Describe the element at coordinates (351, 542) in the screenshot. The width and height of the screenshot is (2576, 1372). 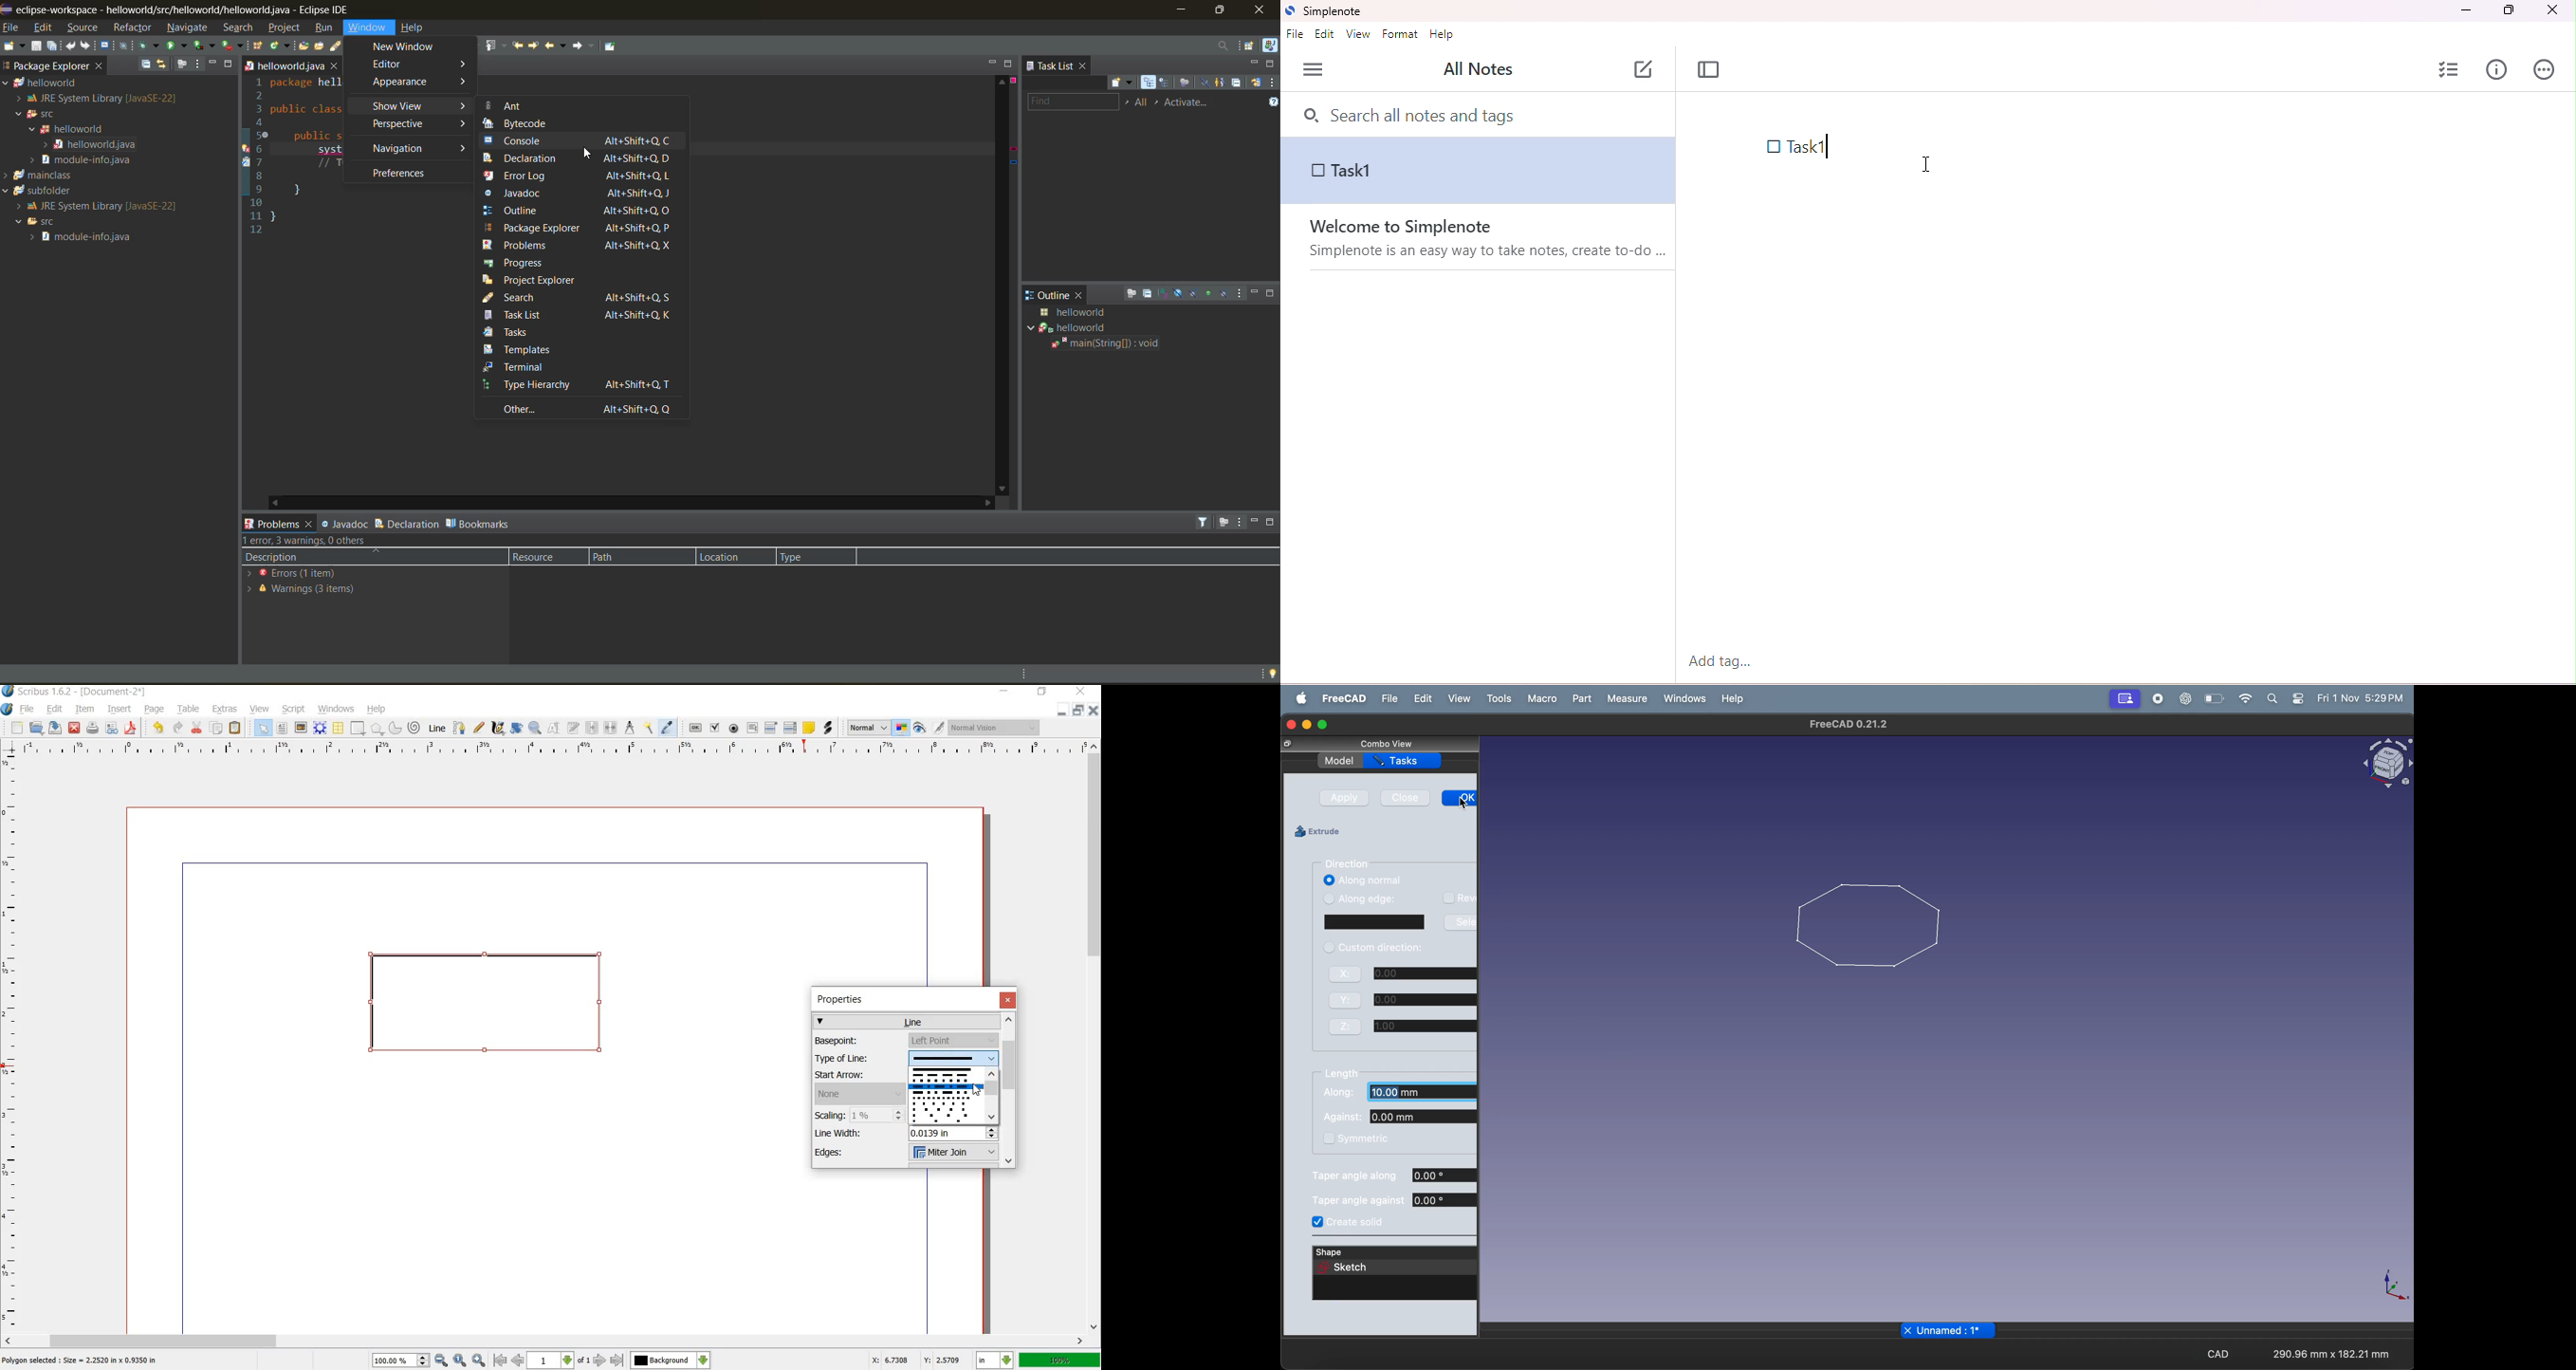
I see `error, 3 warning, 0 others` at that location.